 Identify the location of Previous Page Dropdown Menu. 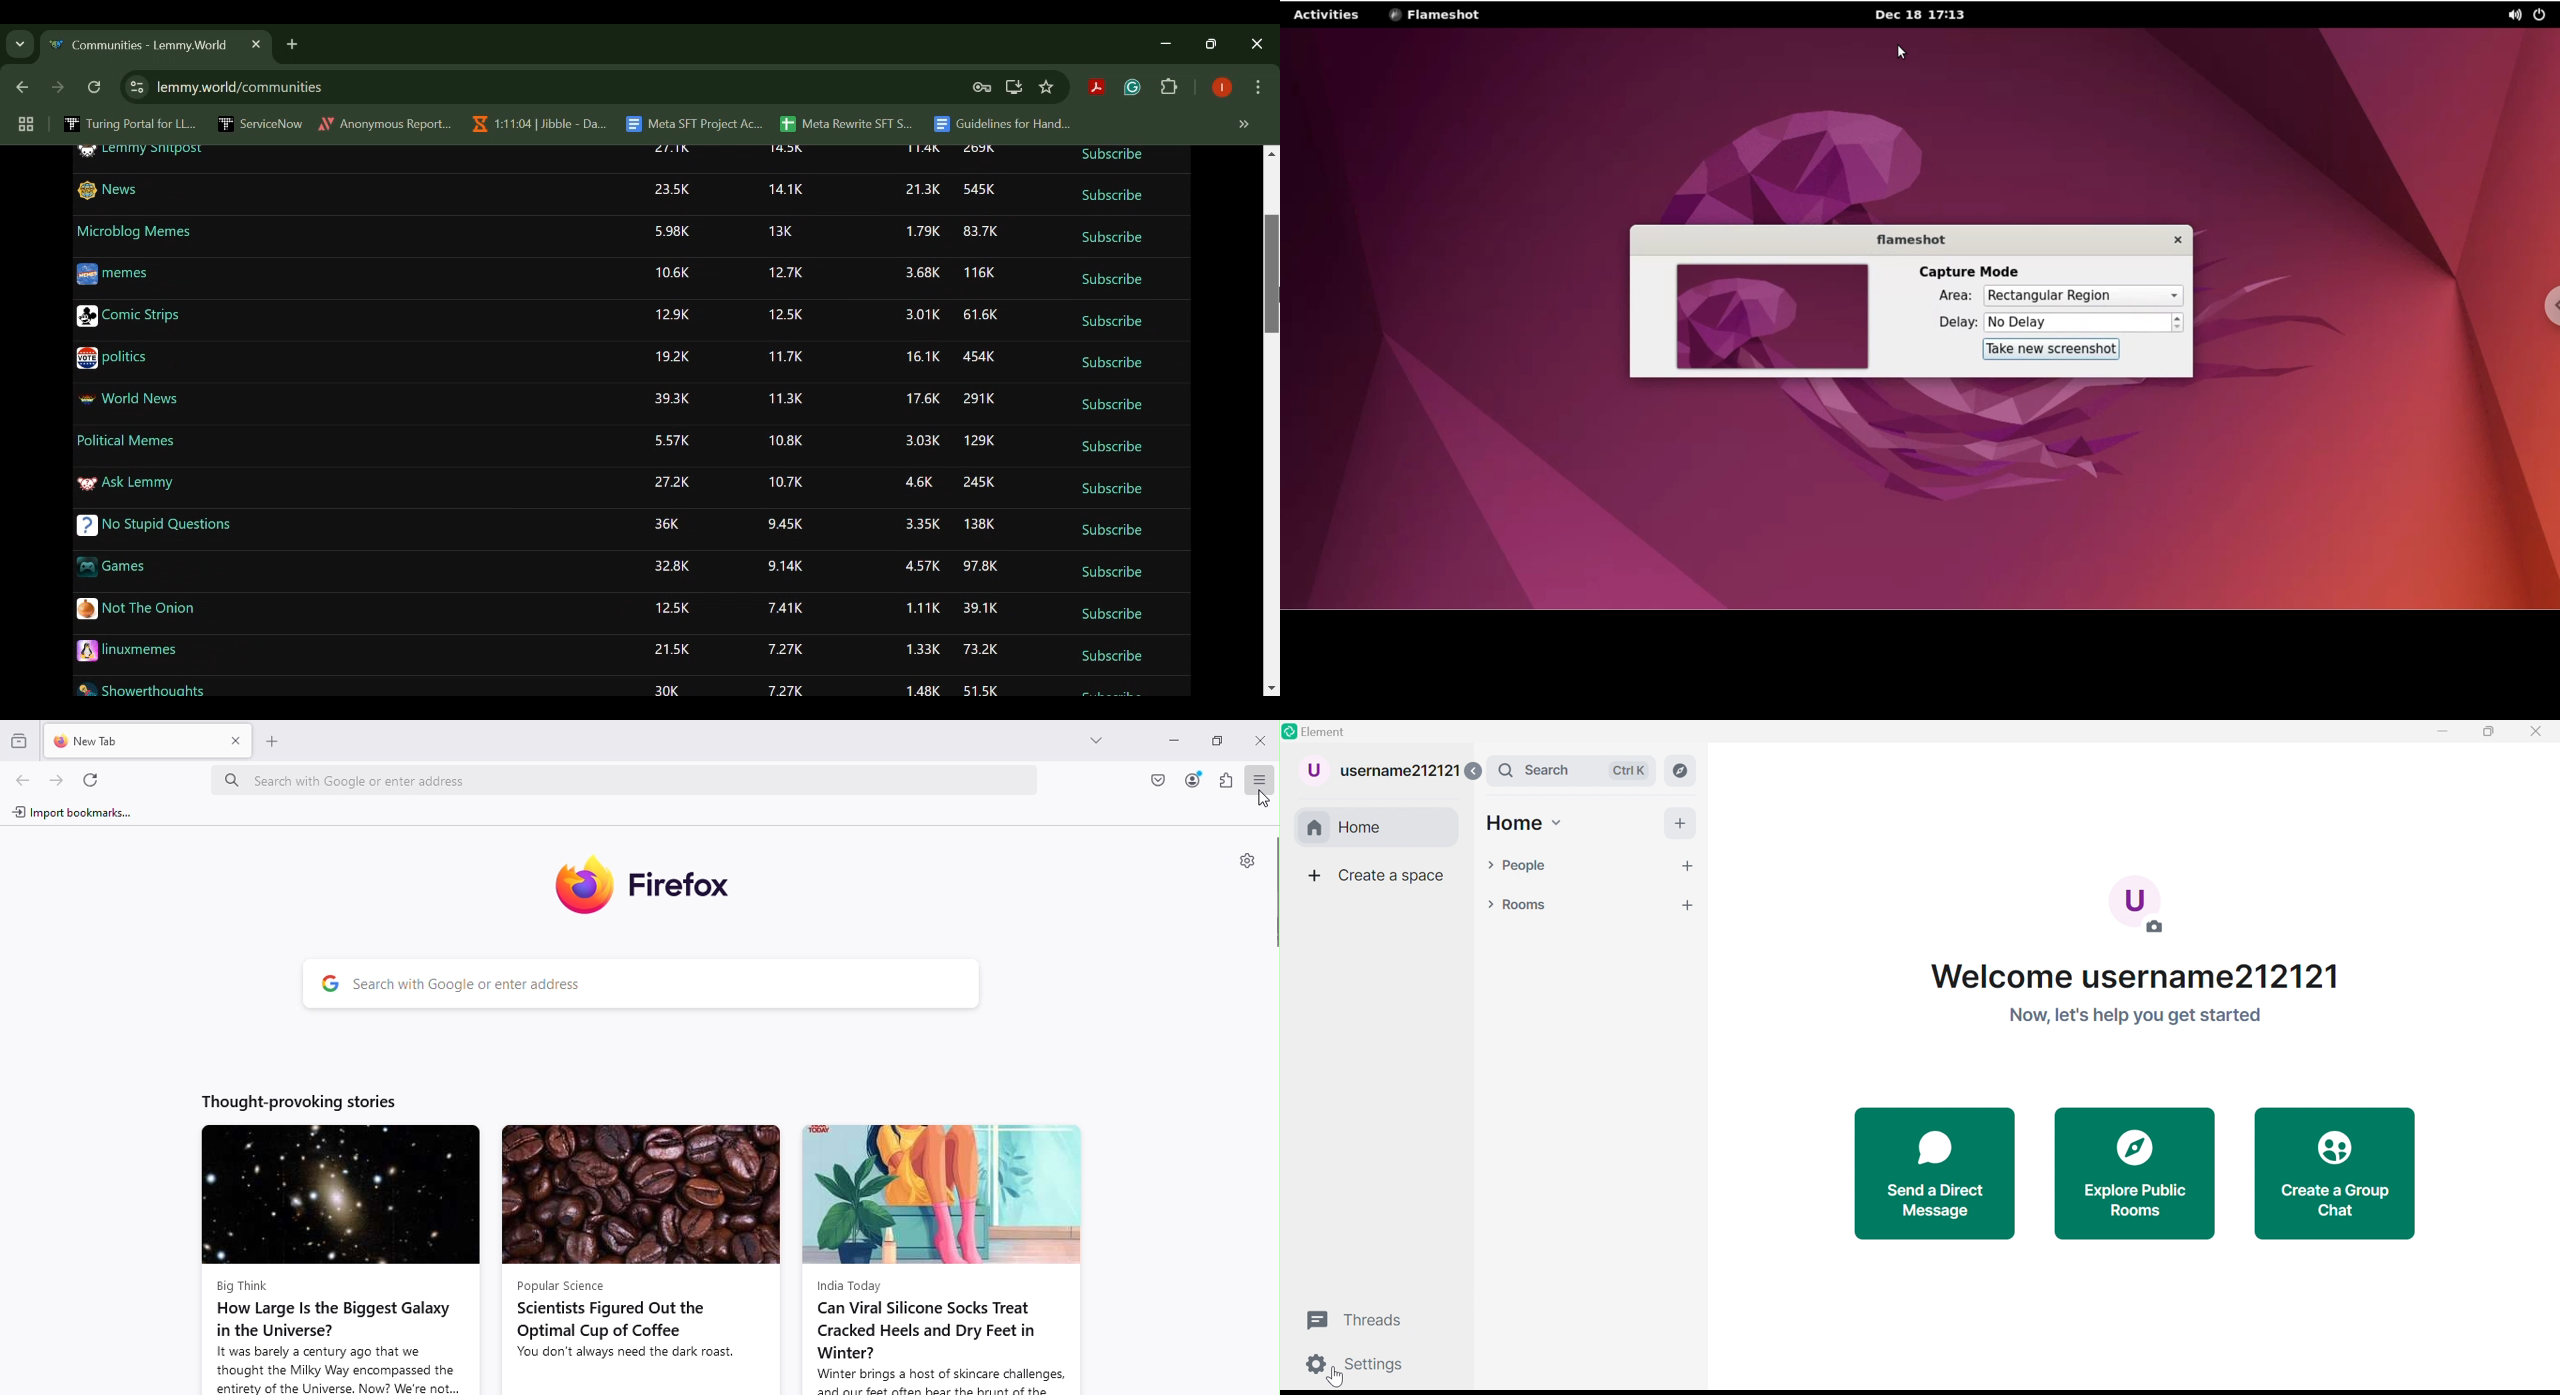
(20, 45).